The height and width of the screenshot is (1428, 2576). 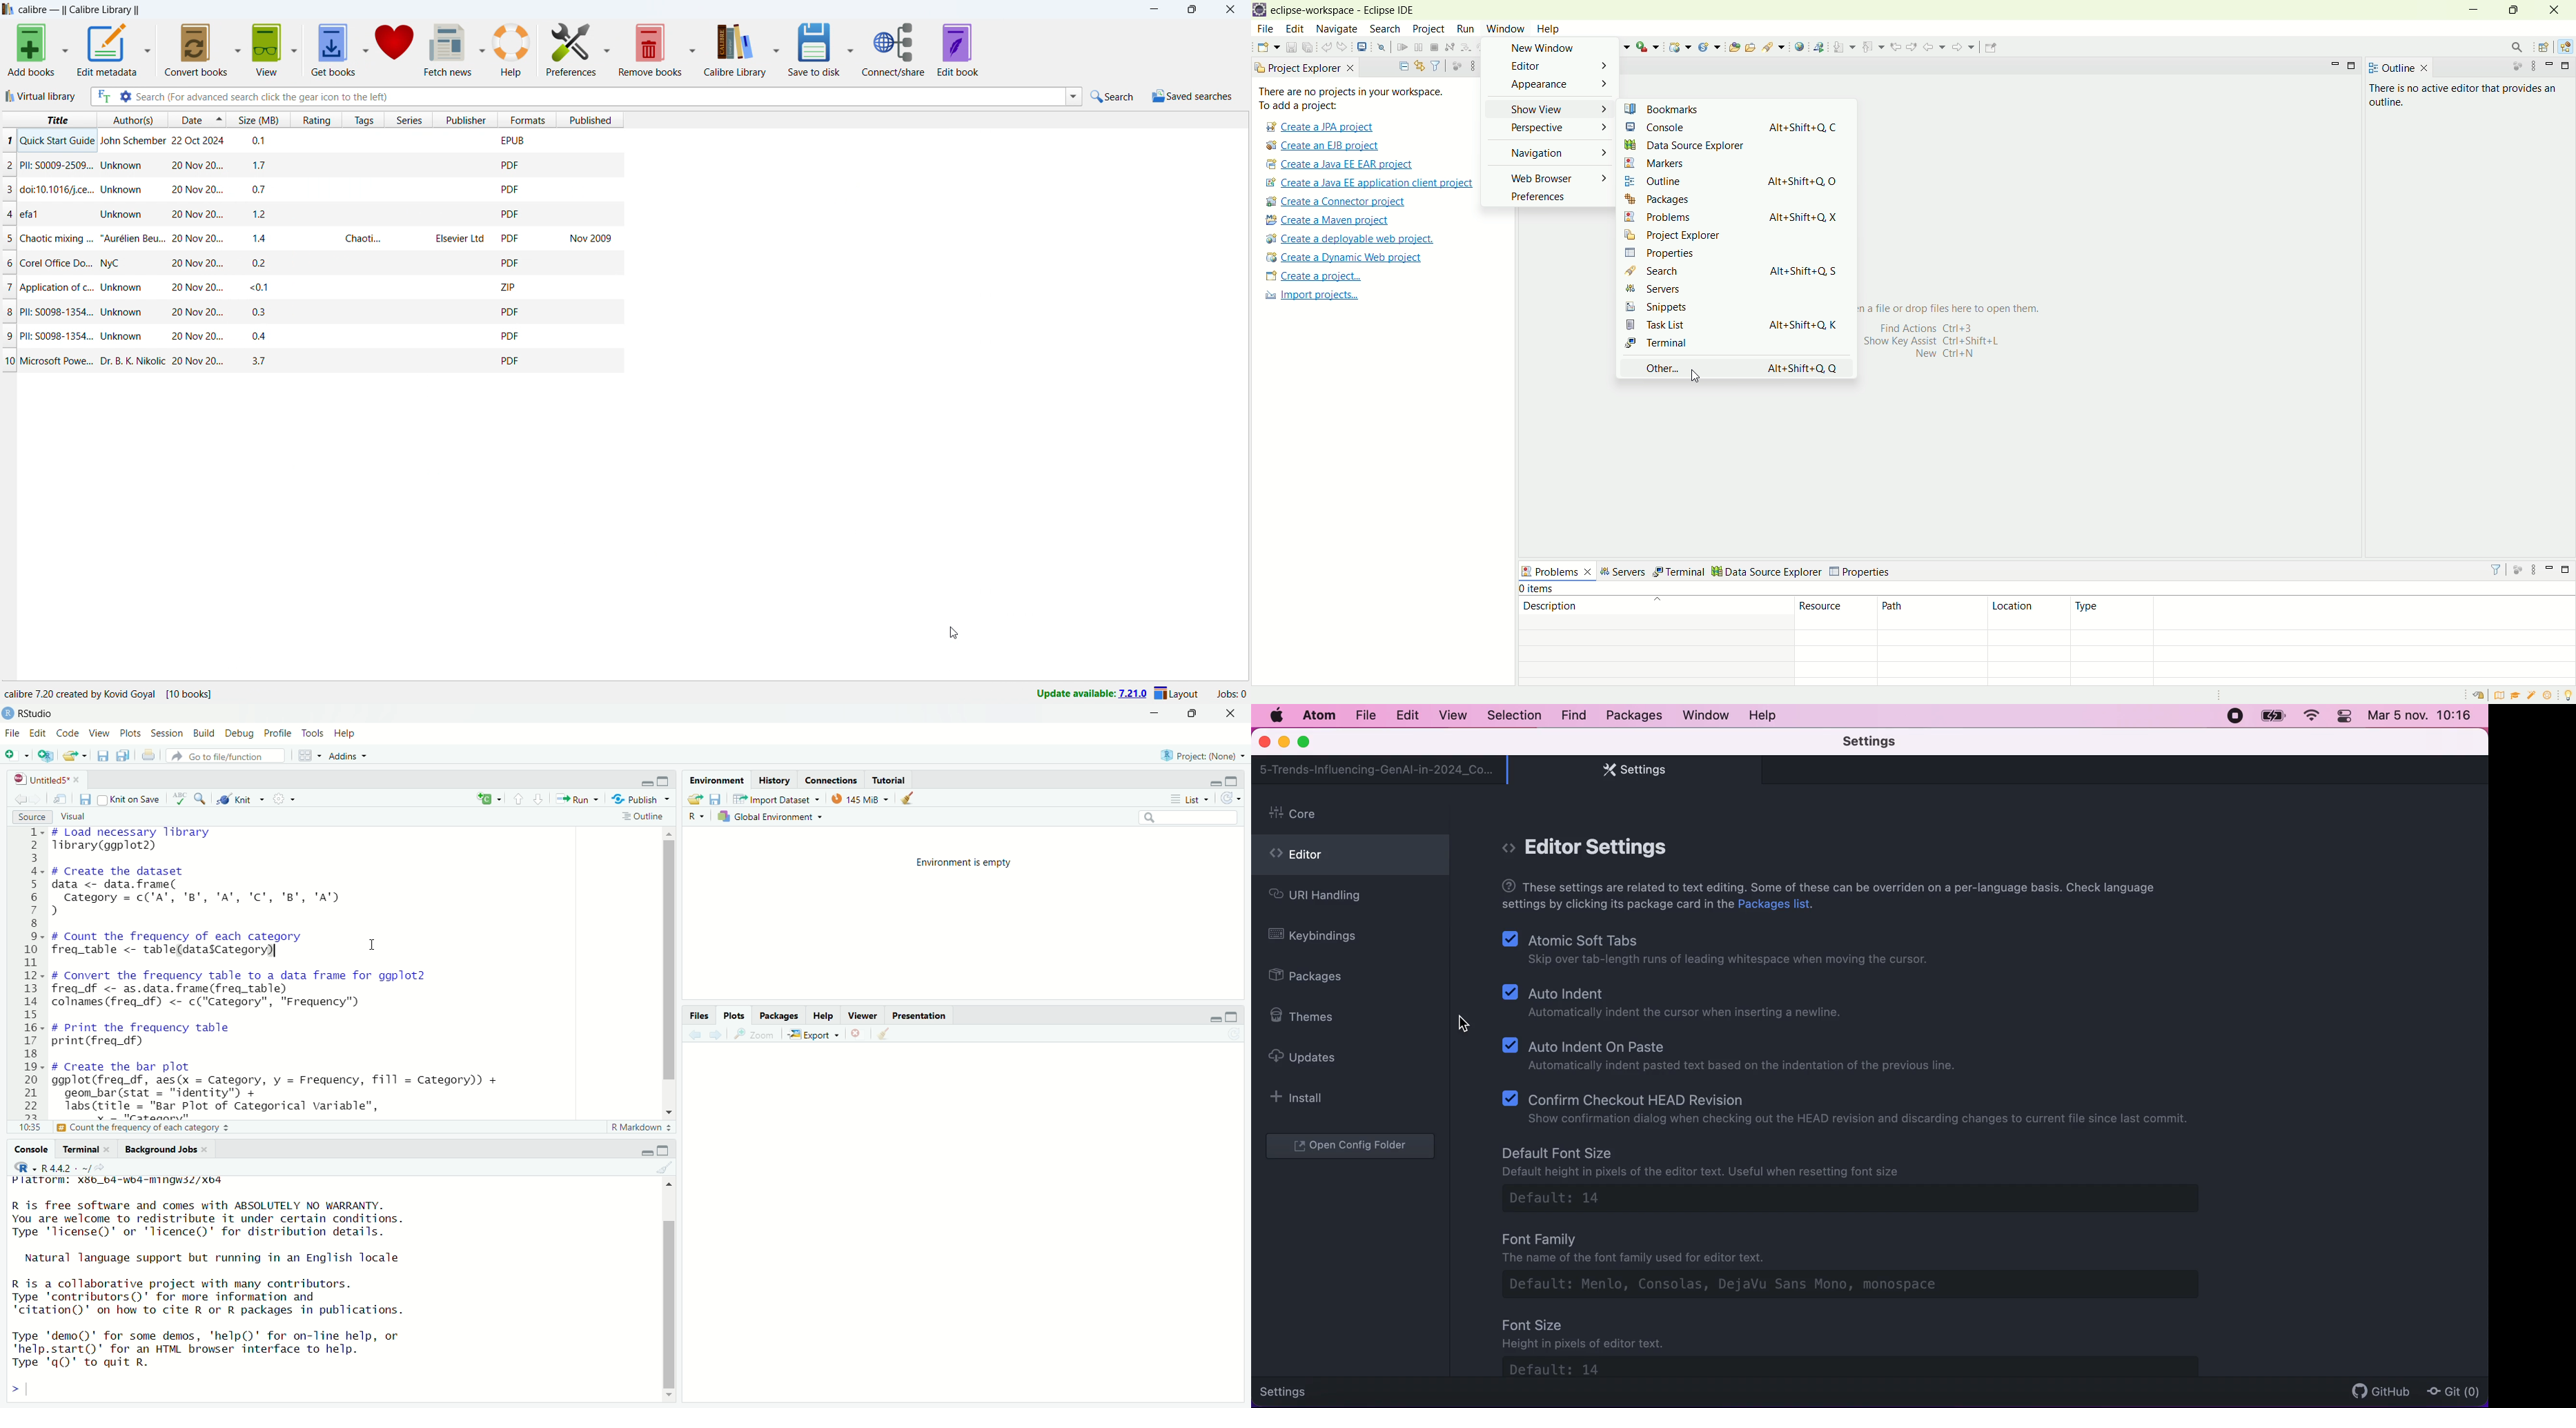 I want to click on project (none), so click(x=1205, y=757).